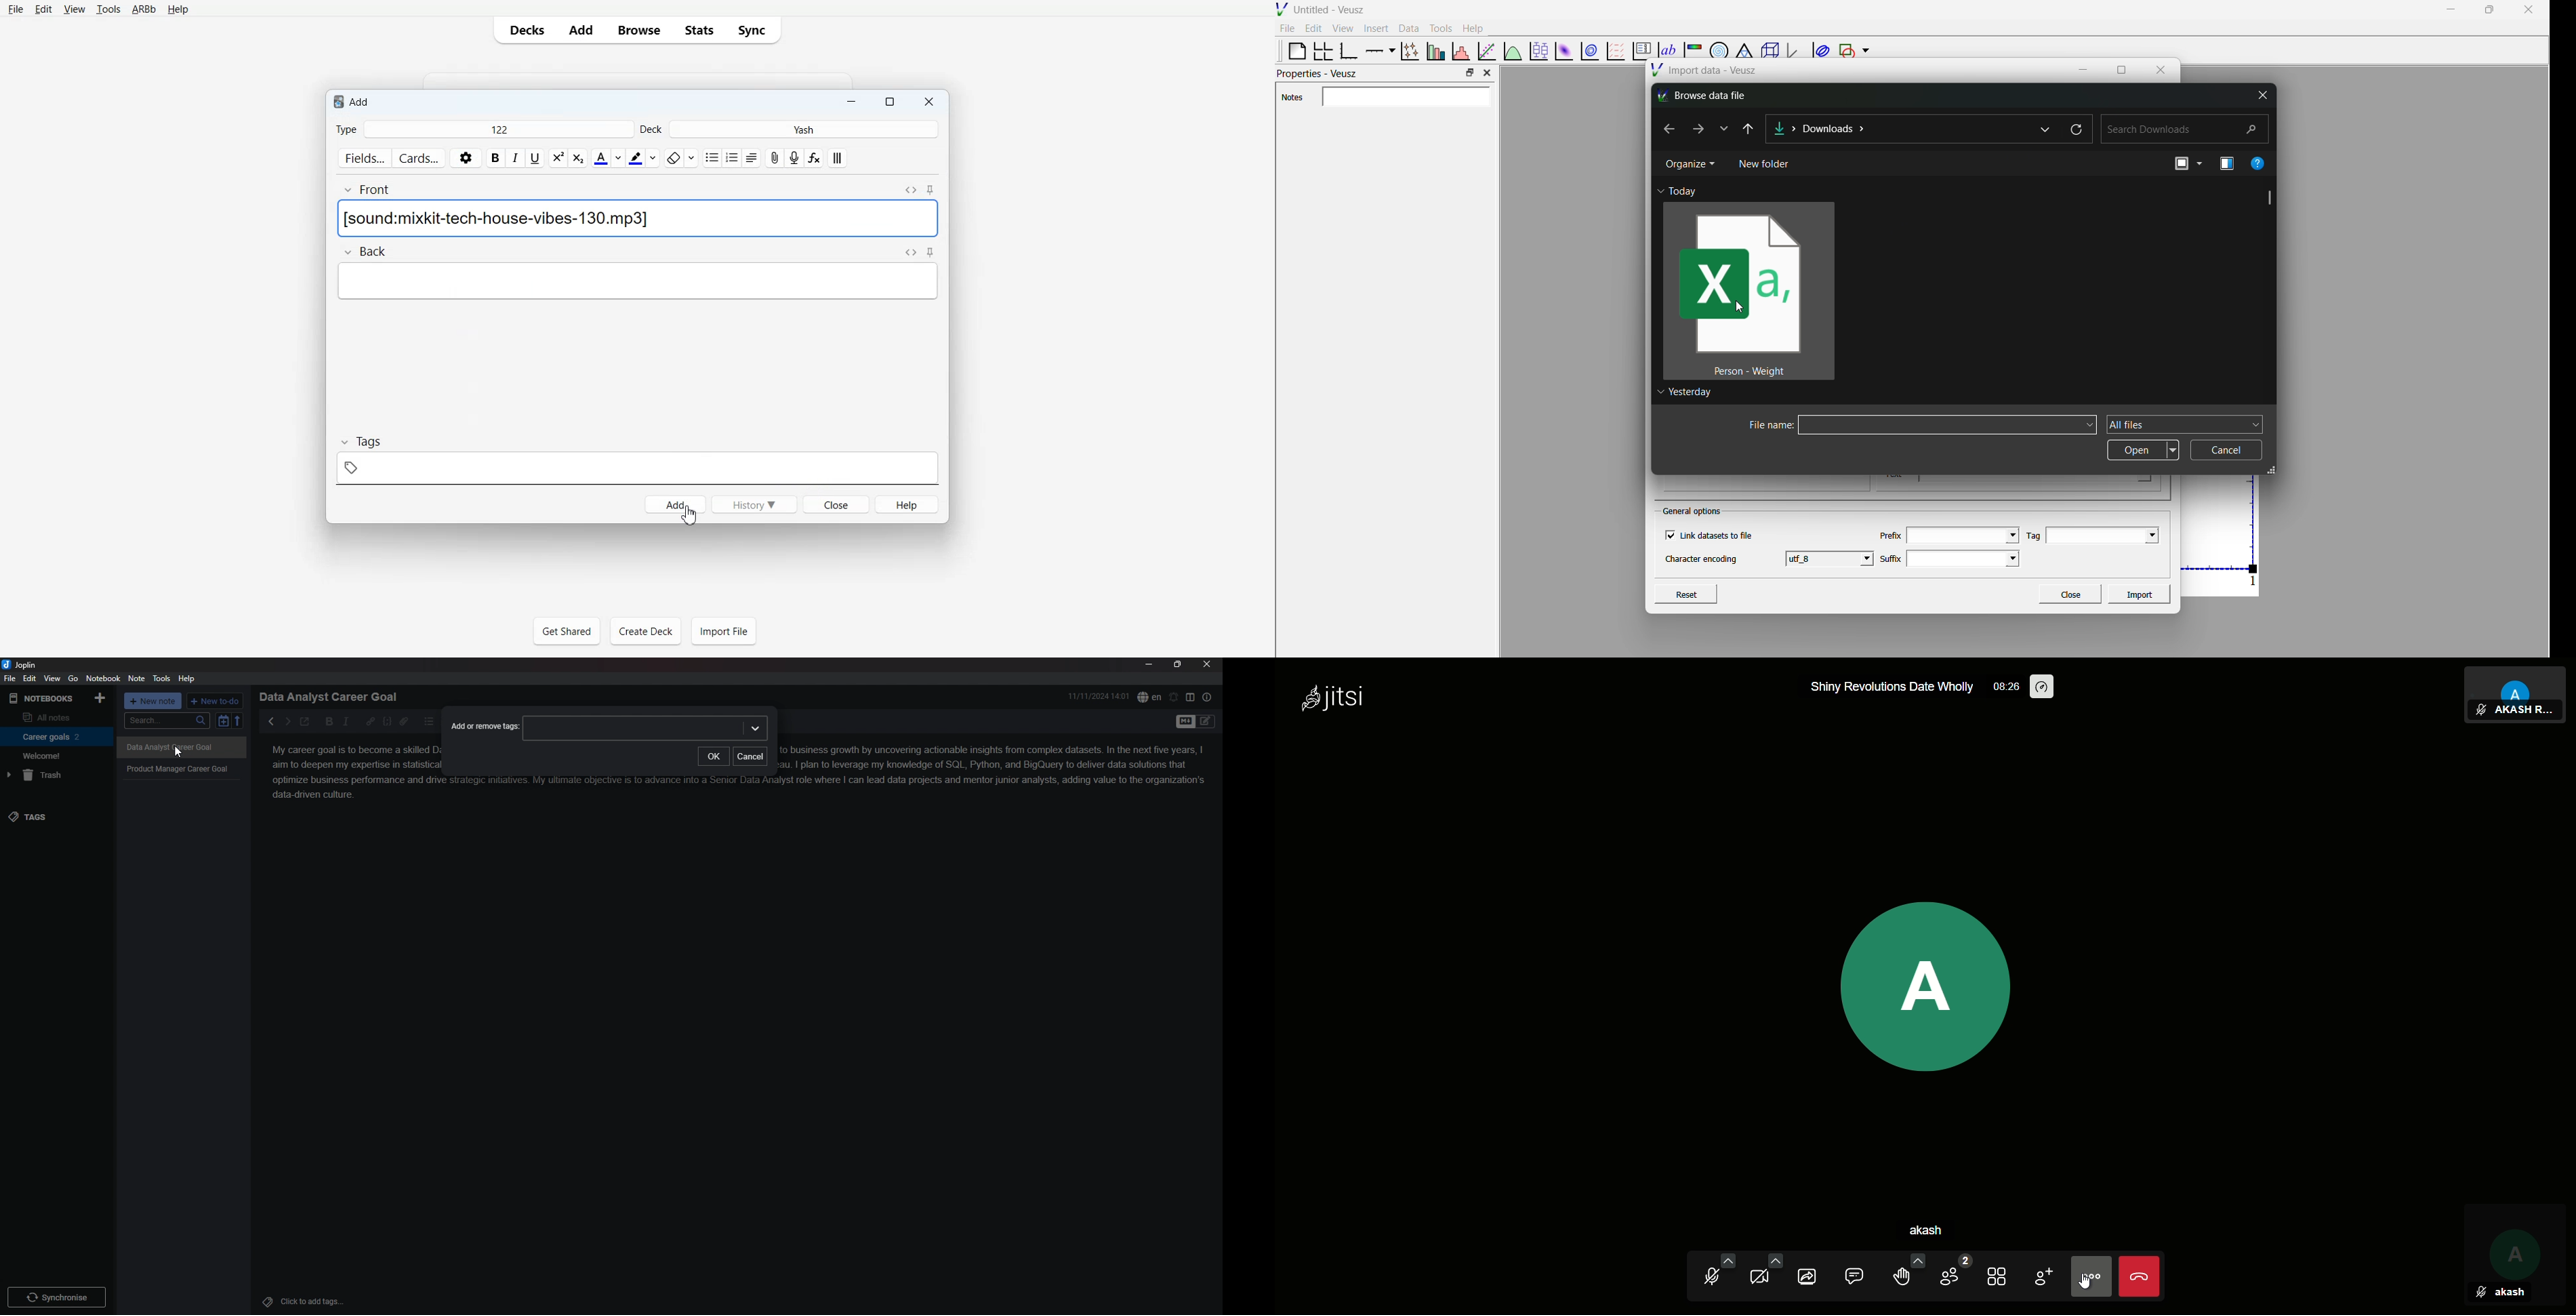 Image resolution: width=2576 pixels, height=1316 pixels. Describe the element at coordinates (1185, 722) in the screenshot. I see `toggle editor` at that location.